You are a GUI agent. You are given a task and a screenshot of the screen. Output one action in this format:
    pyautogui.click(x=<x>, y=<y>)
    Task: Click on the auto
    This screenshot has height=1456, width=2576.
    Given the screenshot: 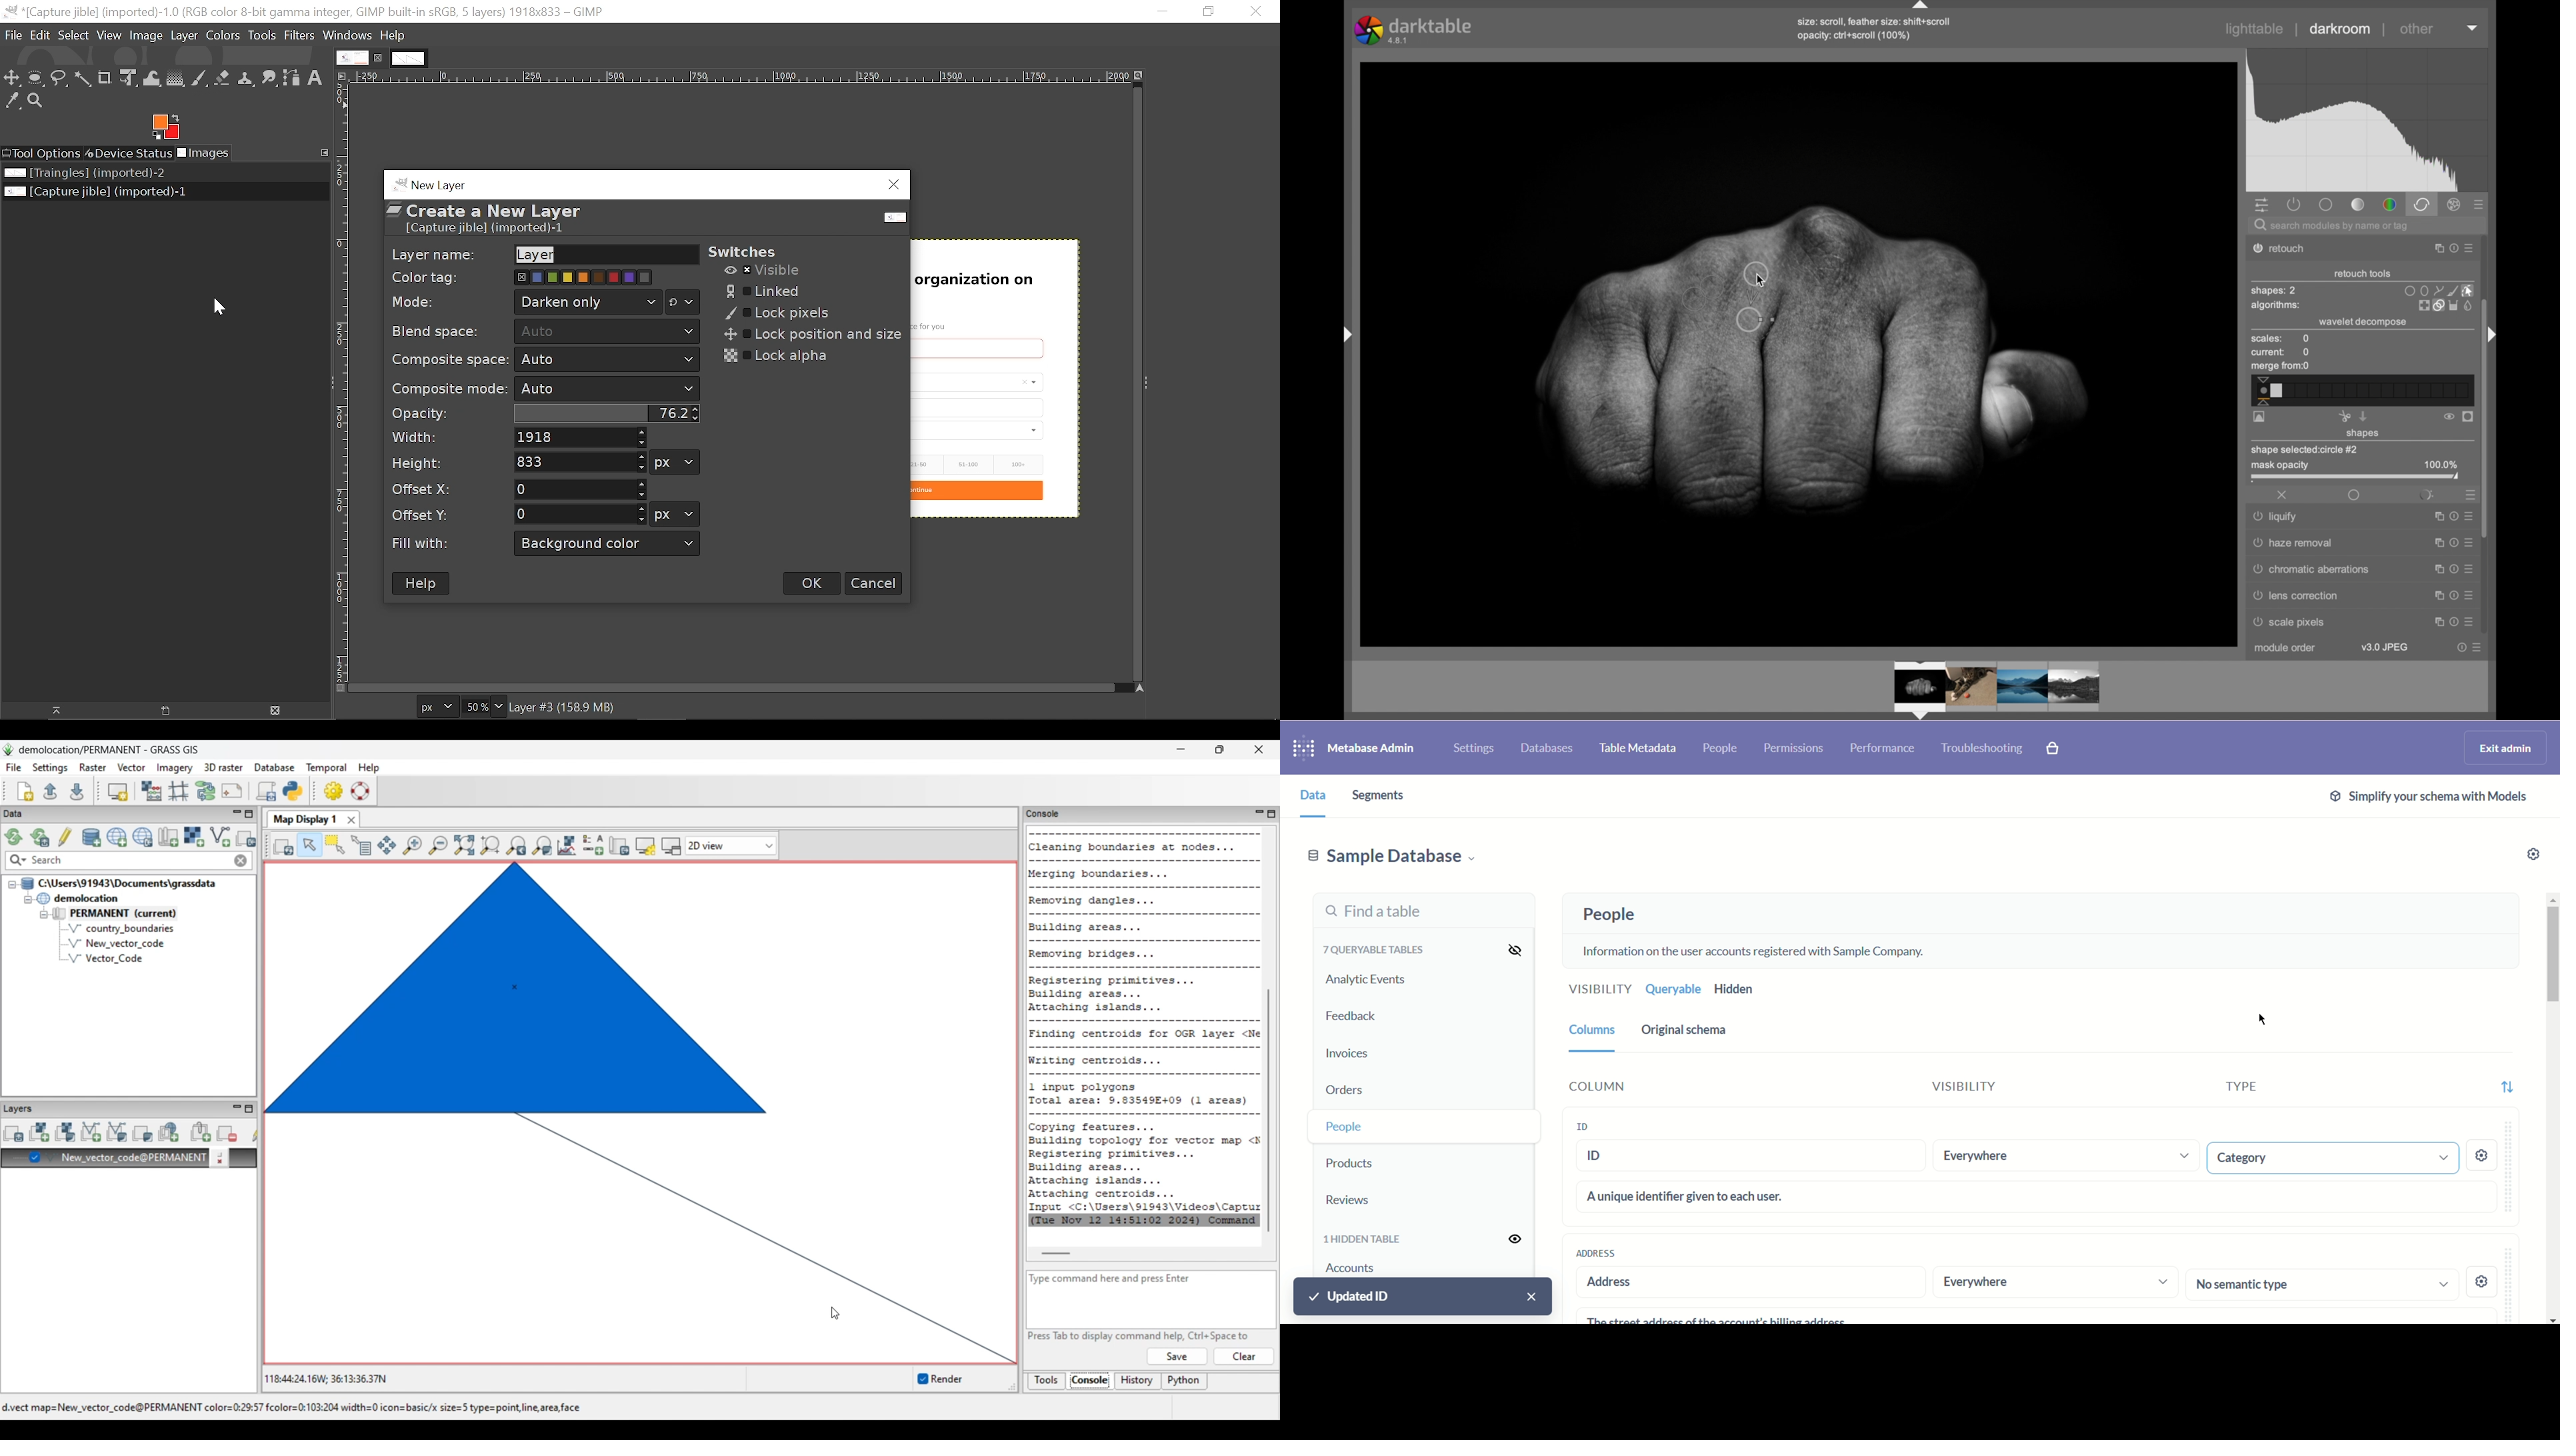 What is the action you would take?
    pyautogui.click(x=608, y=331)
    